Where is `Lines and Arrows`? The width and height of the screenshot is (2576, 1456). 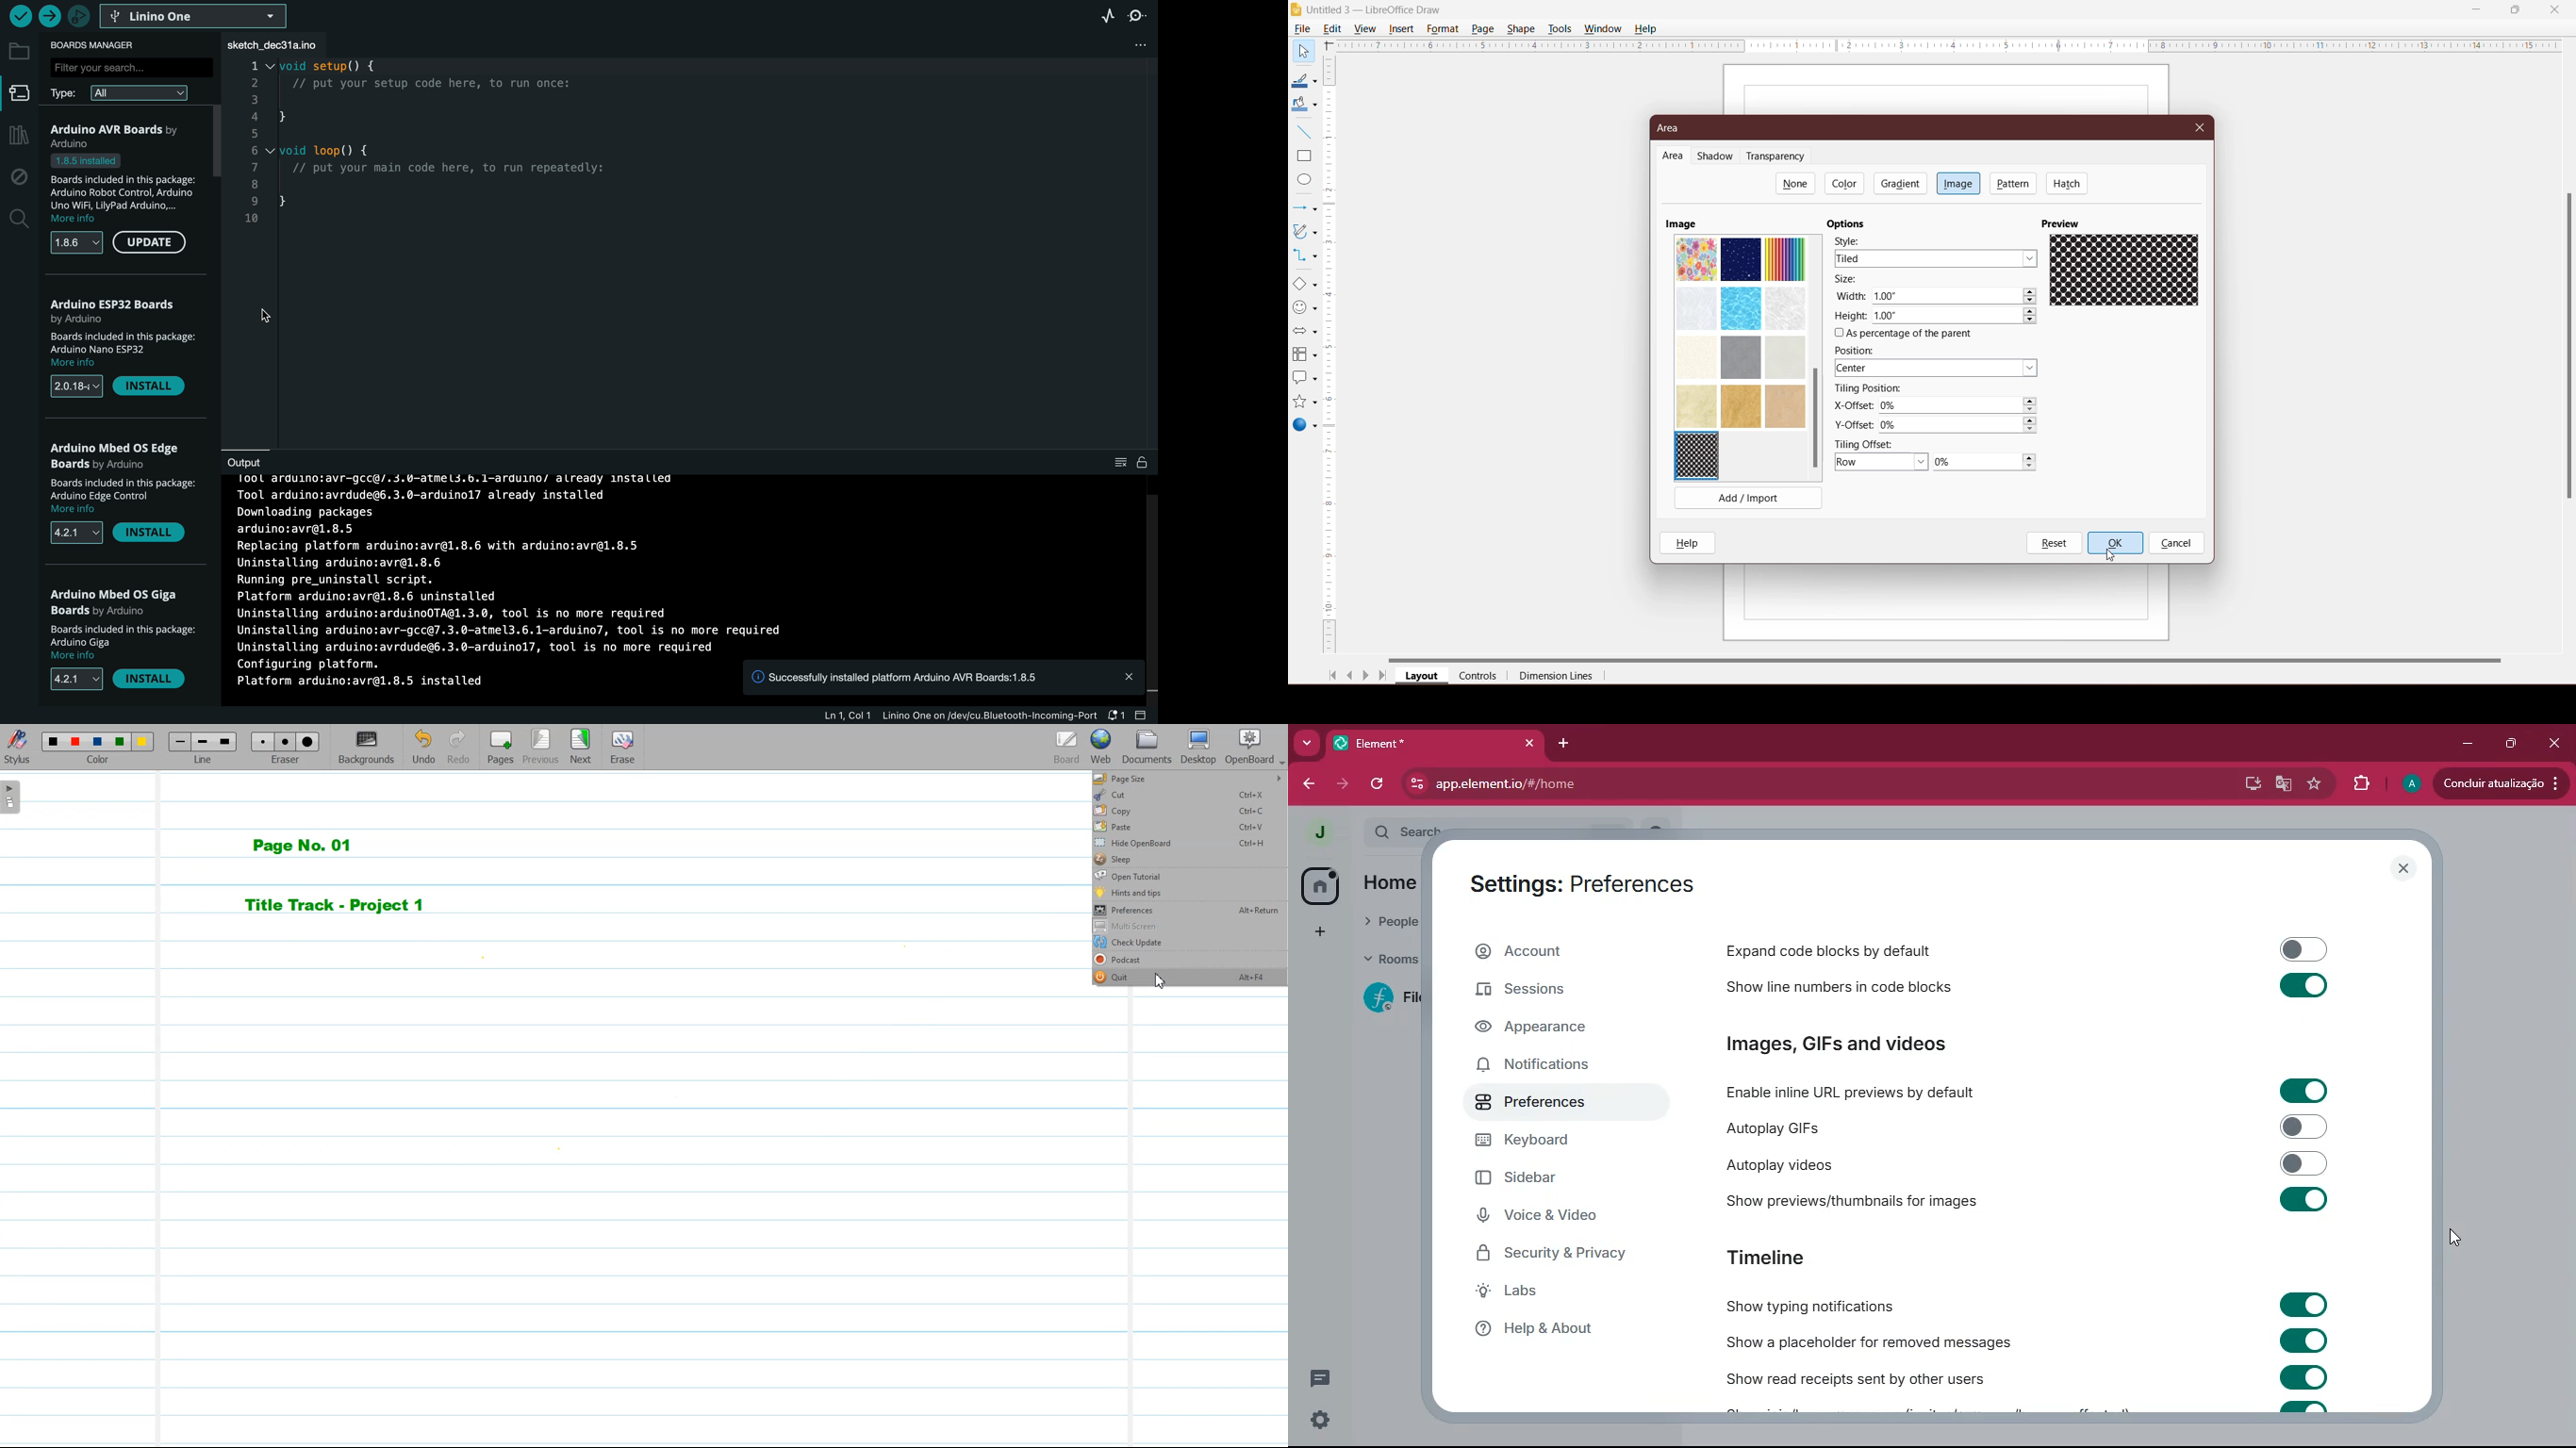 Lines and Arrows is located at coordinates (1303, 209).